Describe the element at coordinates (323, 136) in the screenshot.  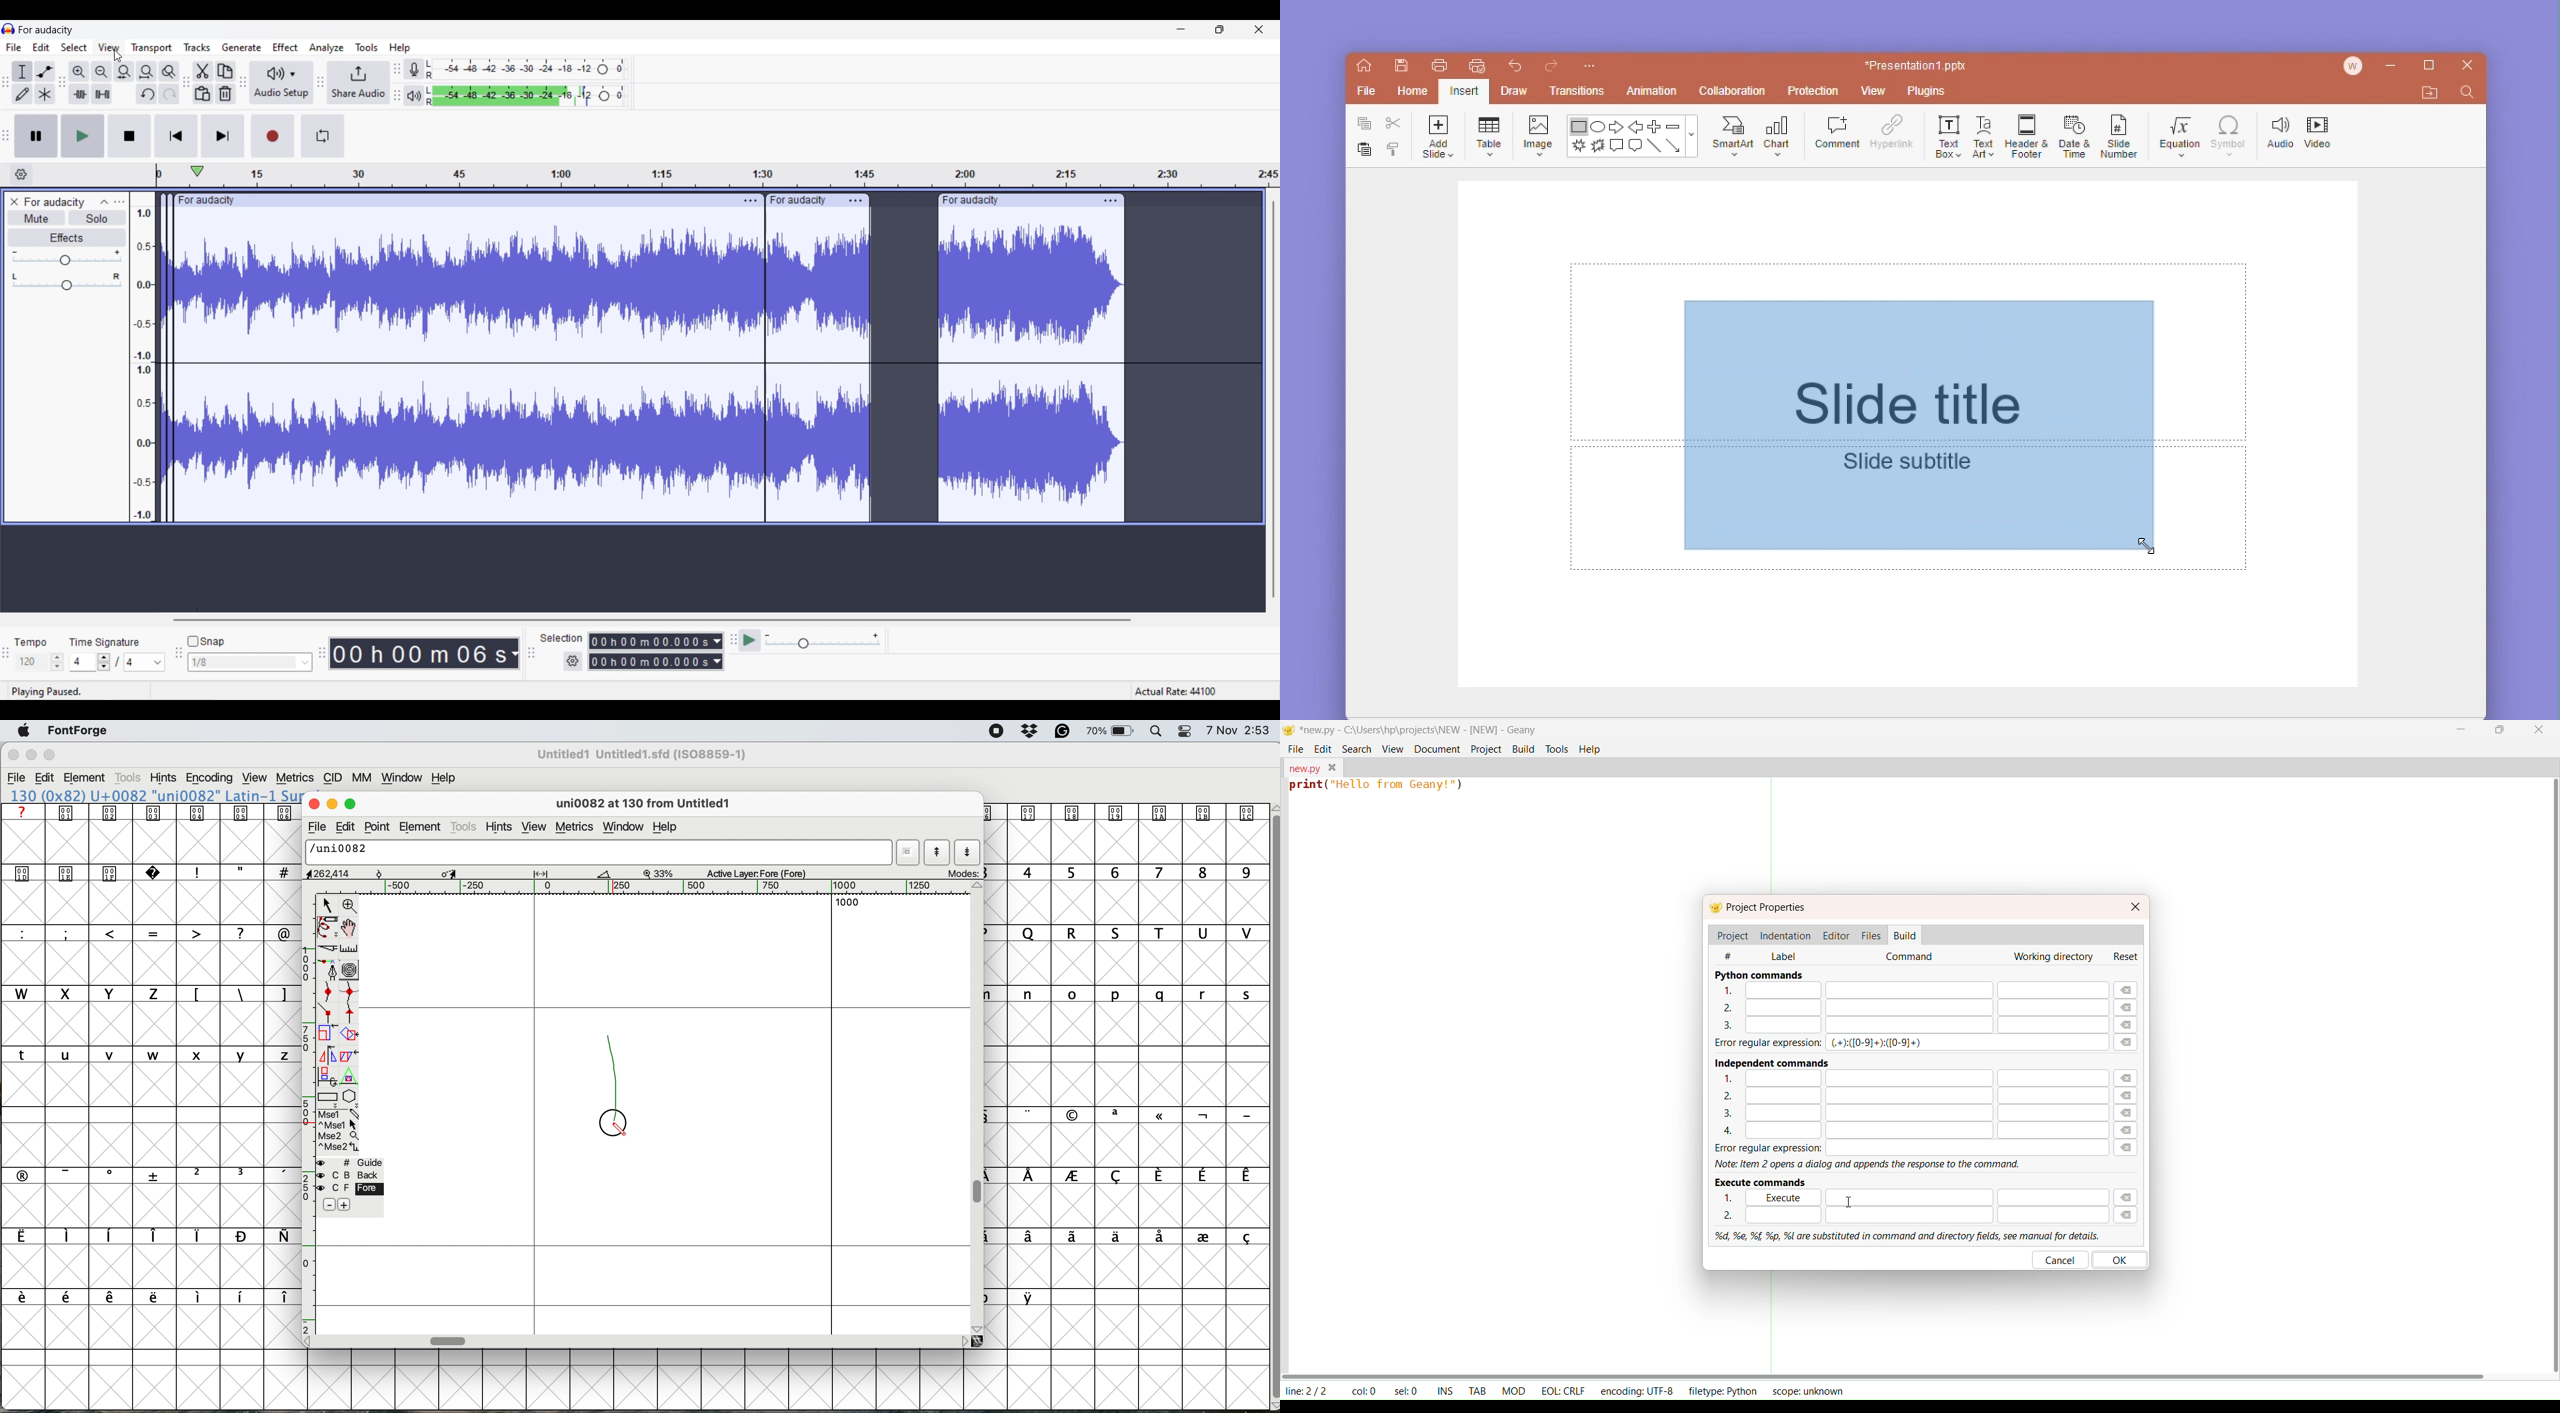
I see `Enable looping` at that location.